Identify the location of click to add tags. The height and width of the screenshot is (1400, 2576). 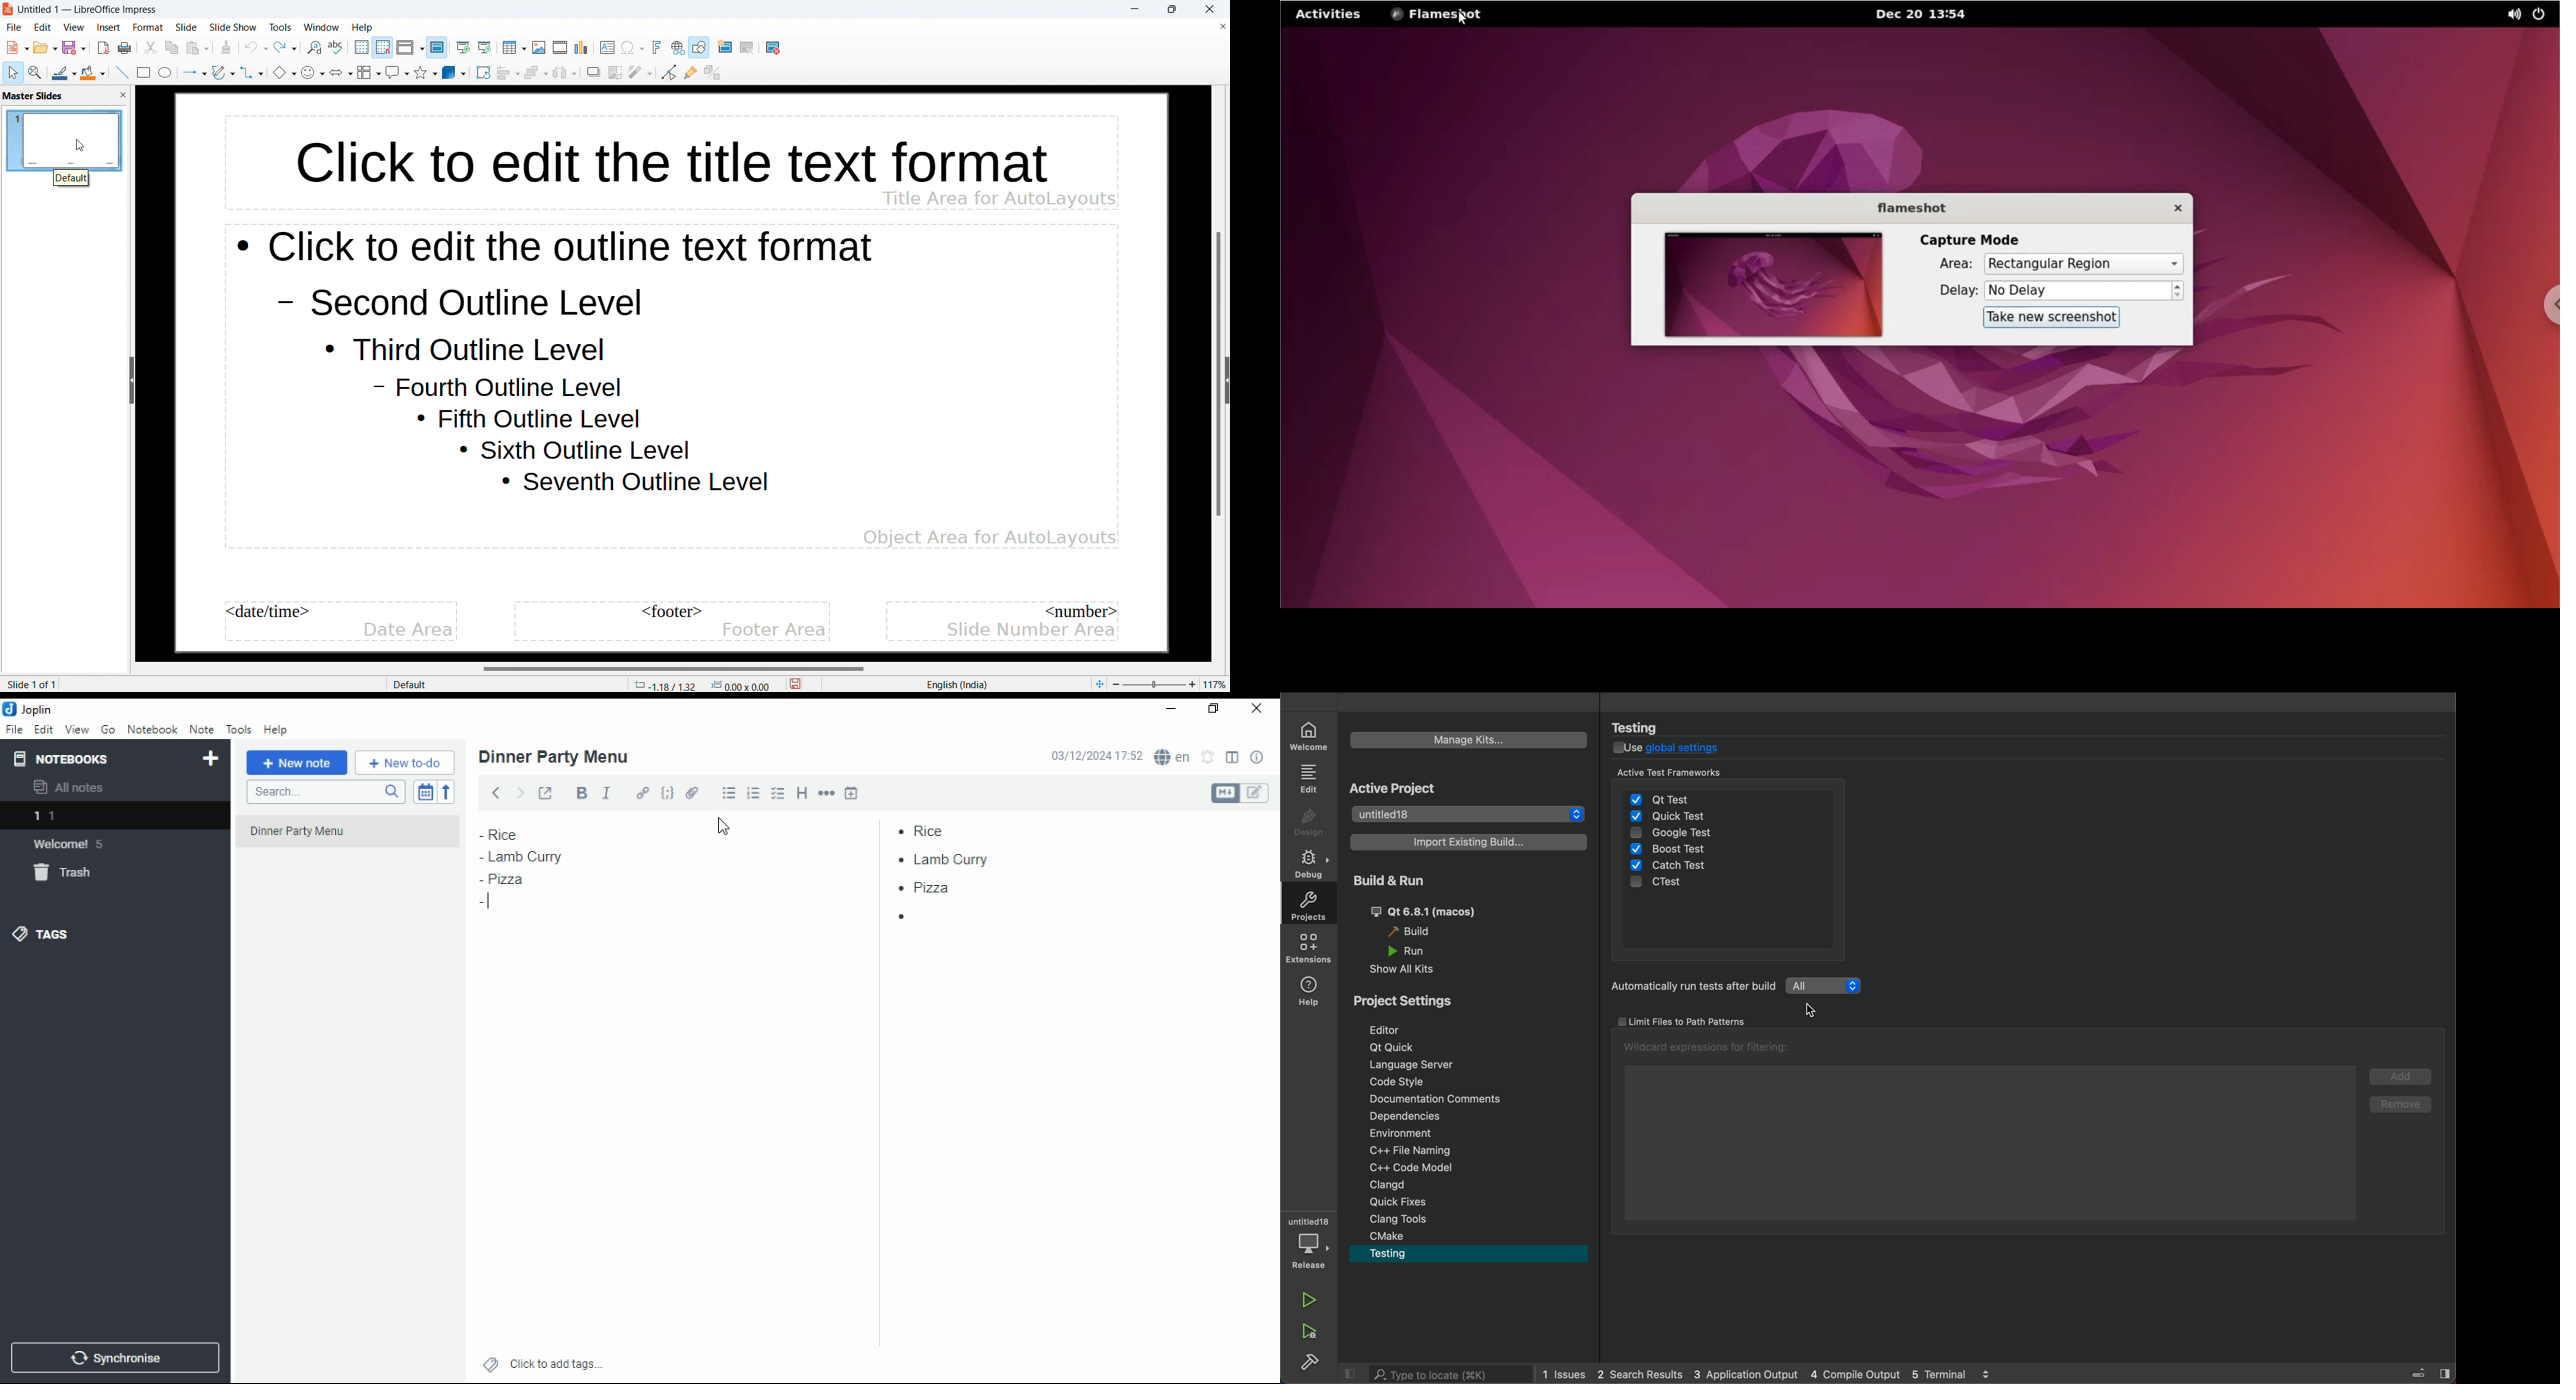
(554, 1363).